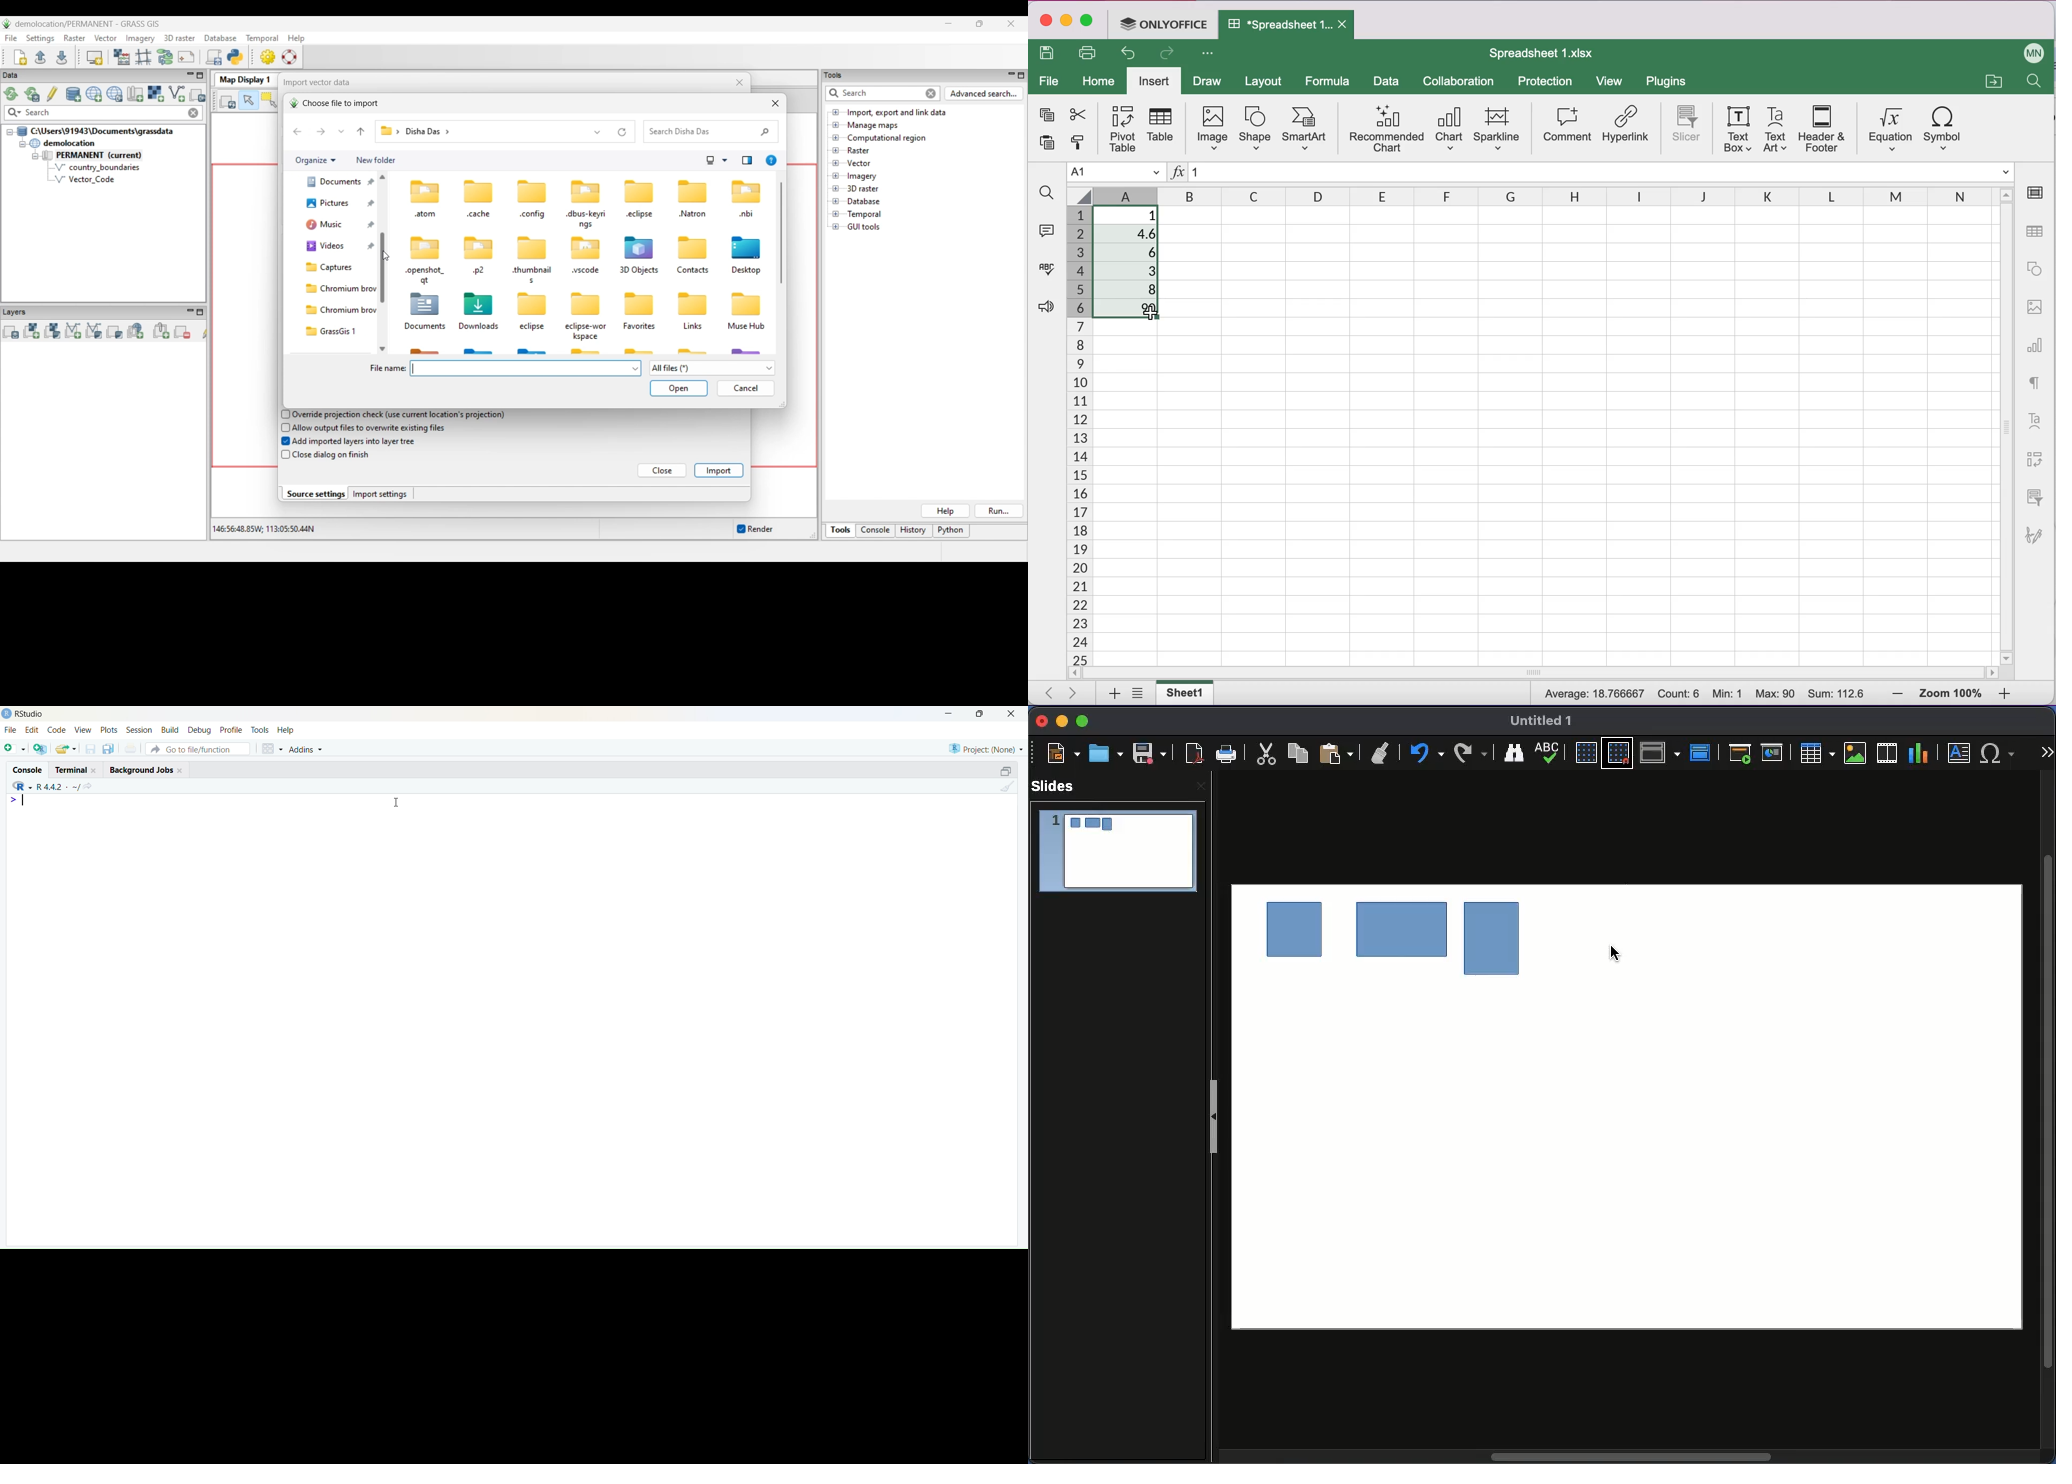 The height and width of the screenshot is (1484, 2072). Describe the element at coordinates (1153, 80) in the screenshot. I see `insert` at that location.